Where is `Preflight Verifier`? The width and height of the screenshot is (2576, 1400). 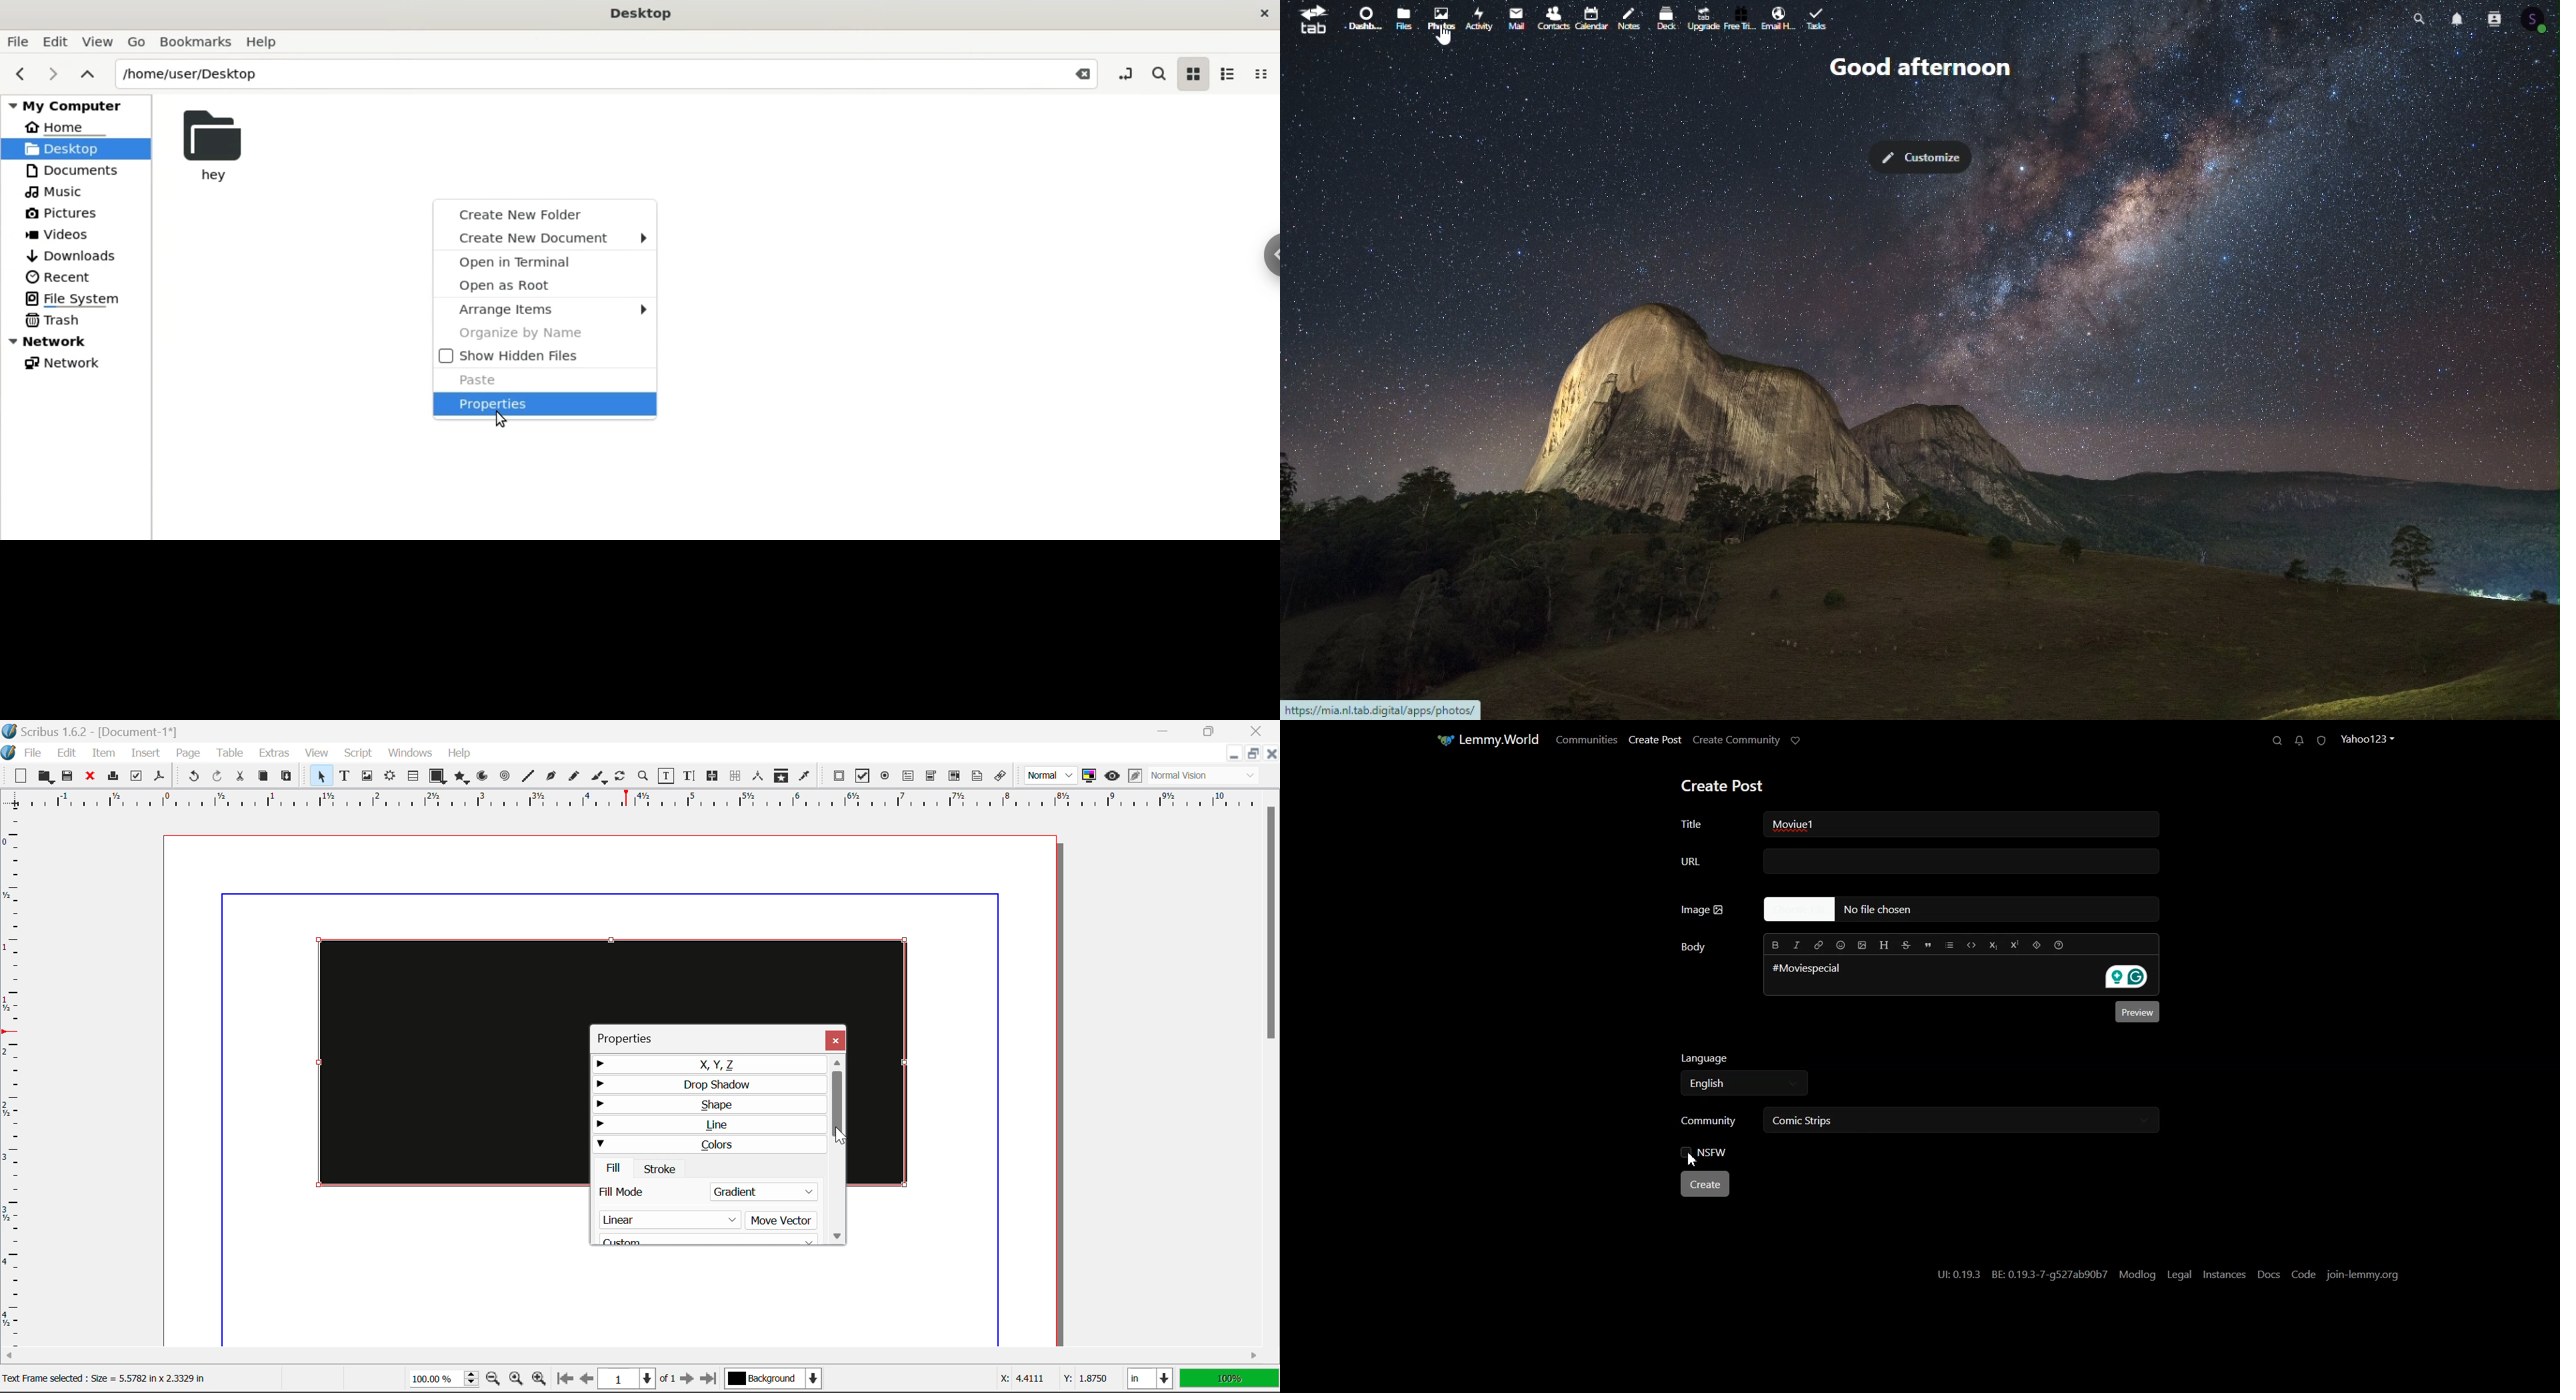 Preflight Verifier is located at coordinates (136, 778).